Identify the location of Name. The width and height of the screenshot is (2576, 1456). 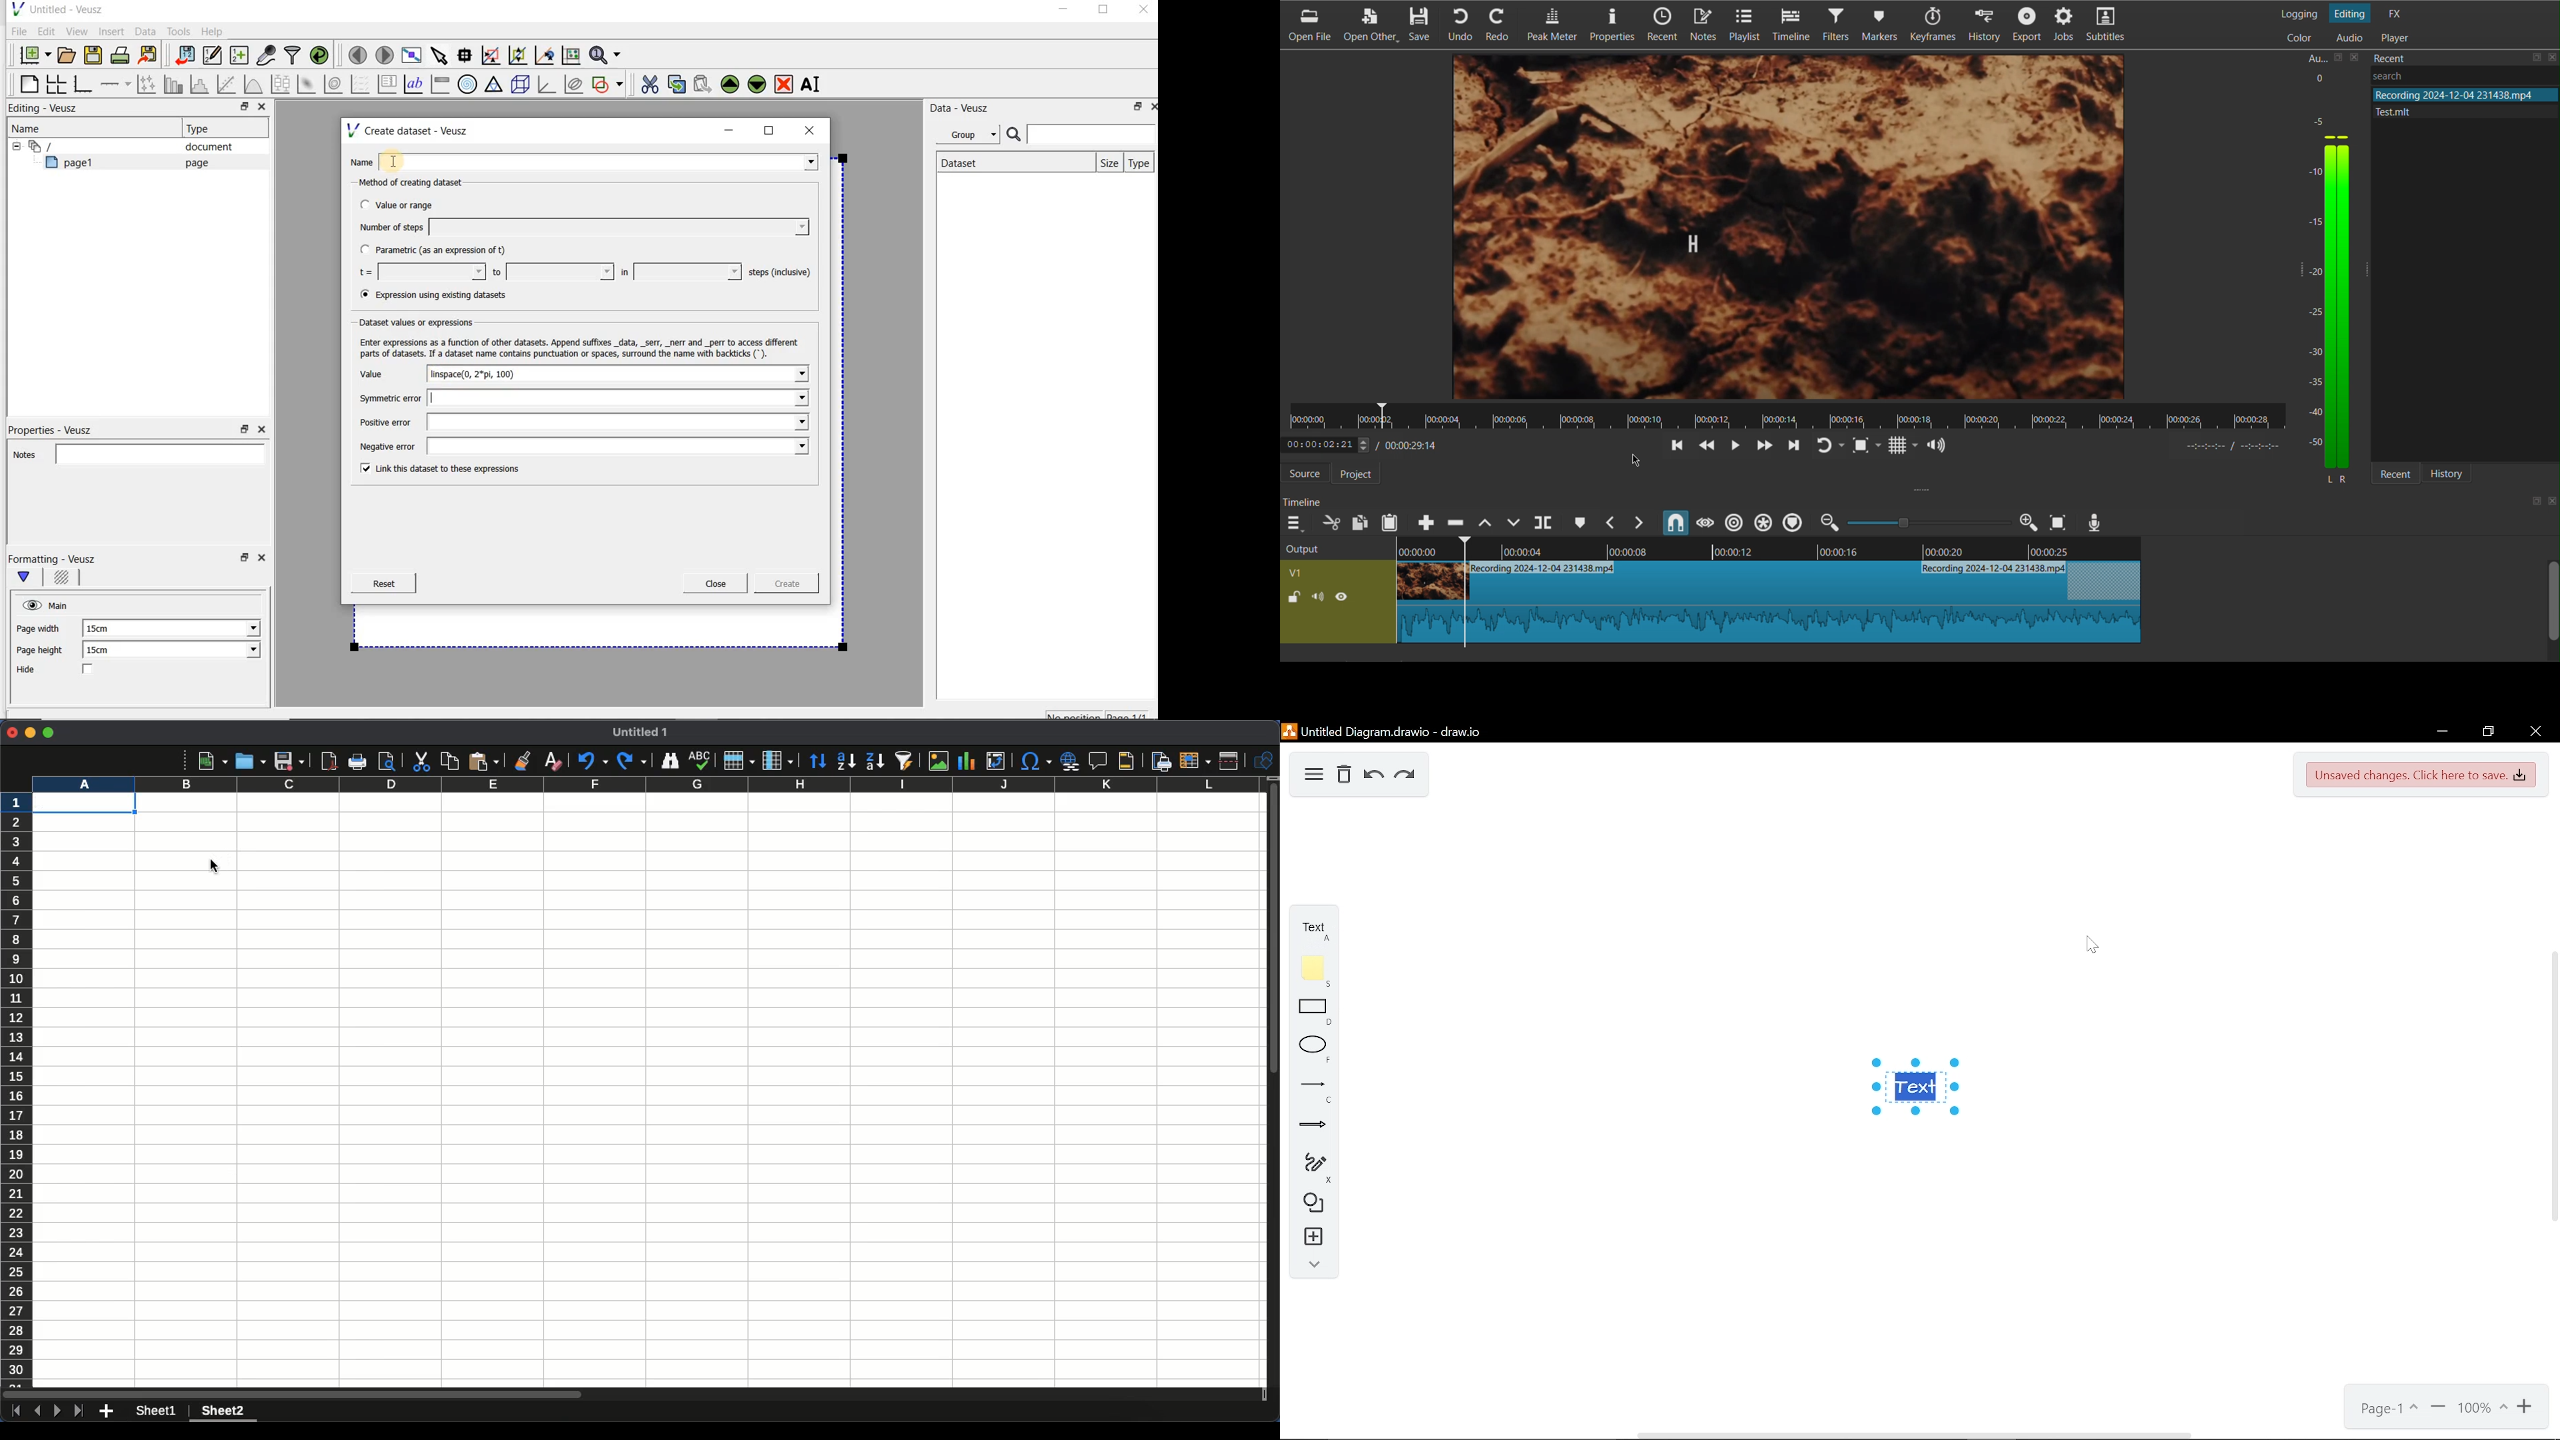
(588, 161).